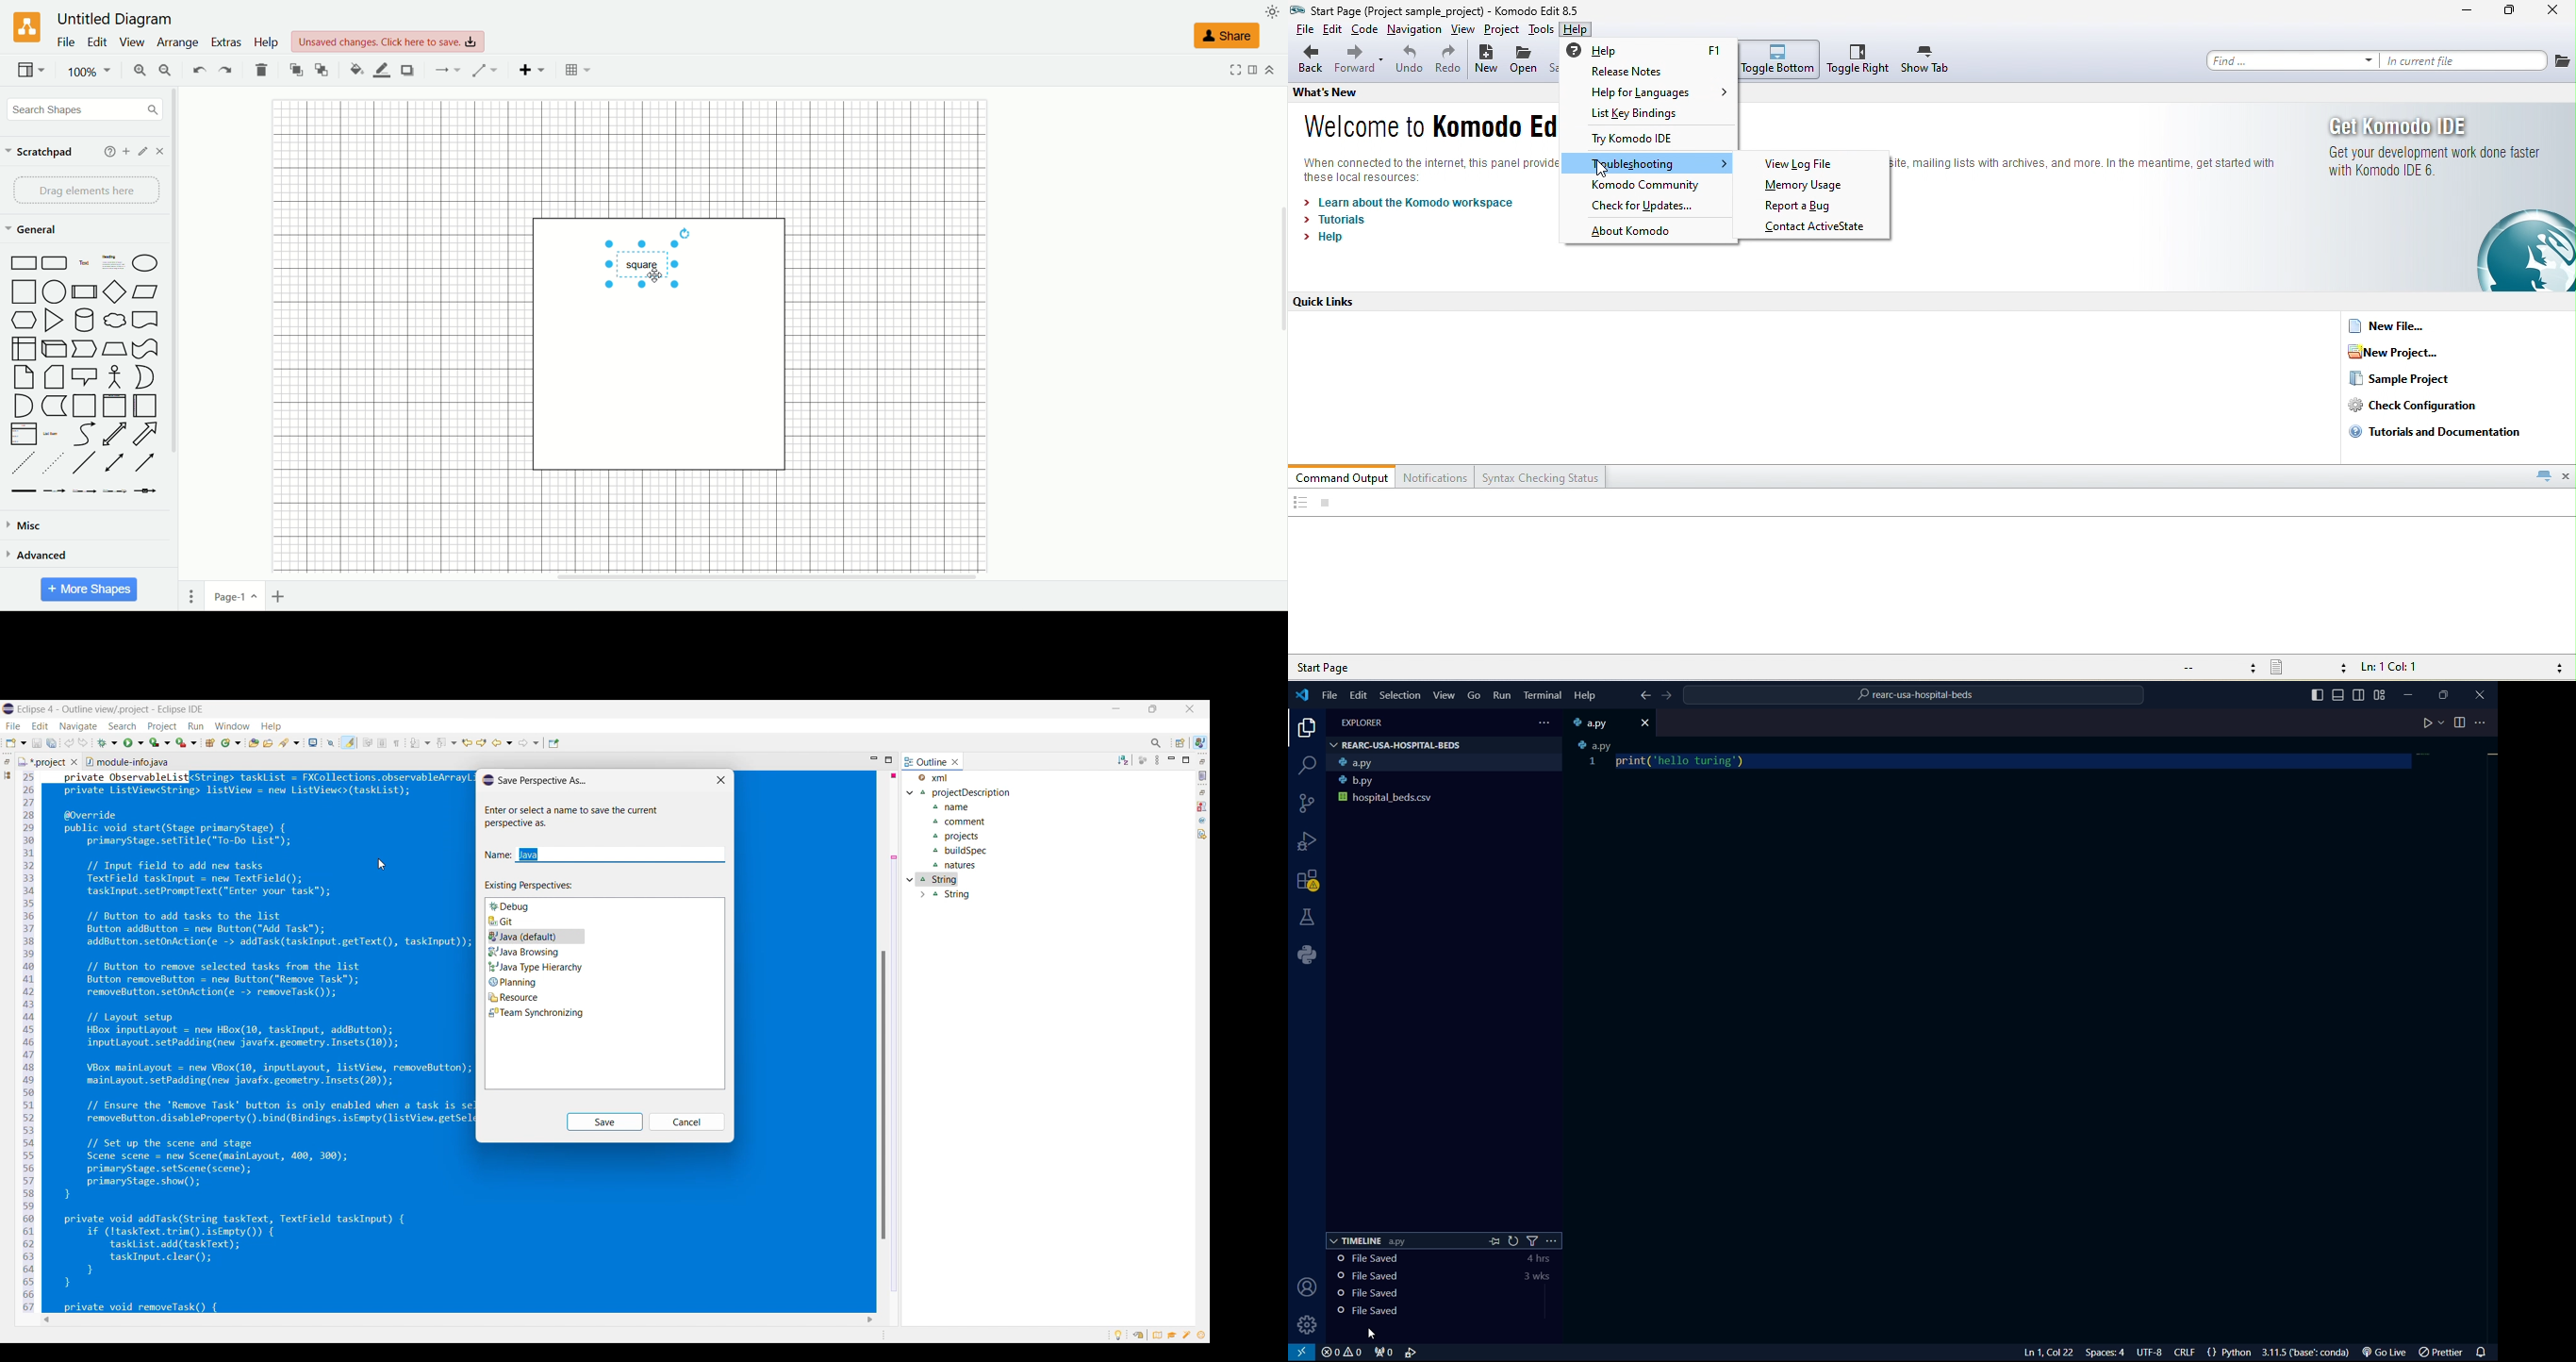  Describe the element at coordinates (37, 231) in the screenshot. I see `general` at that location.